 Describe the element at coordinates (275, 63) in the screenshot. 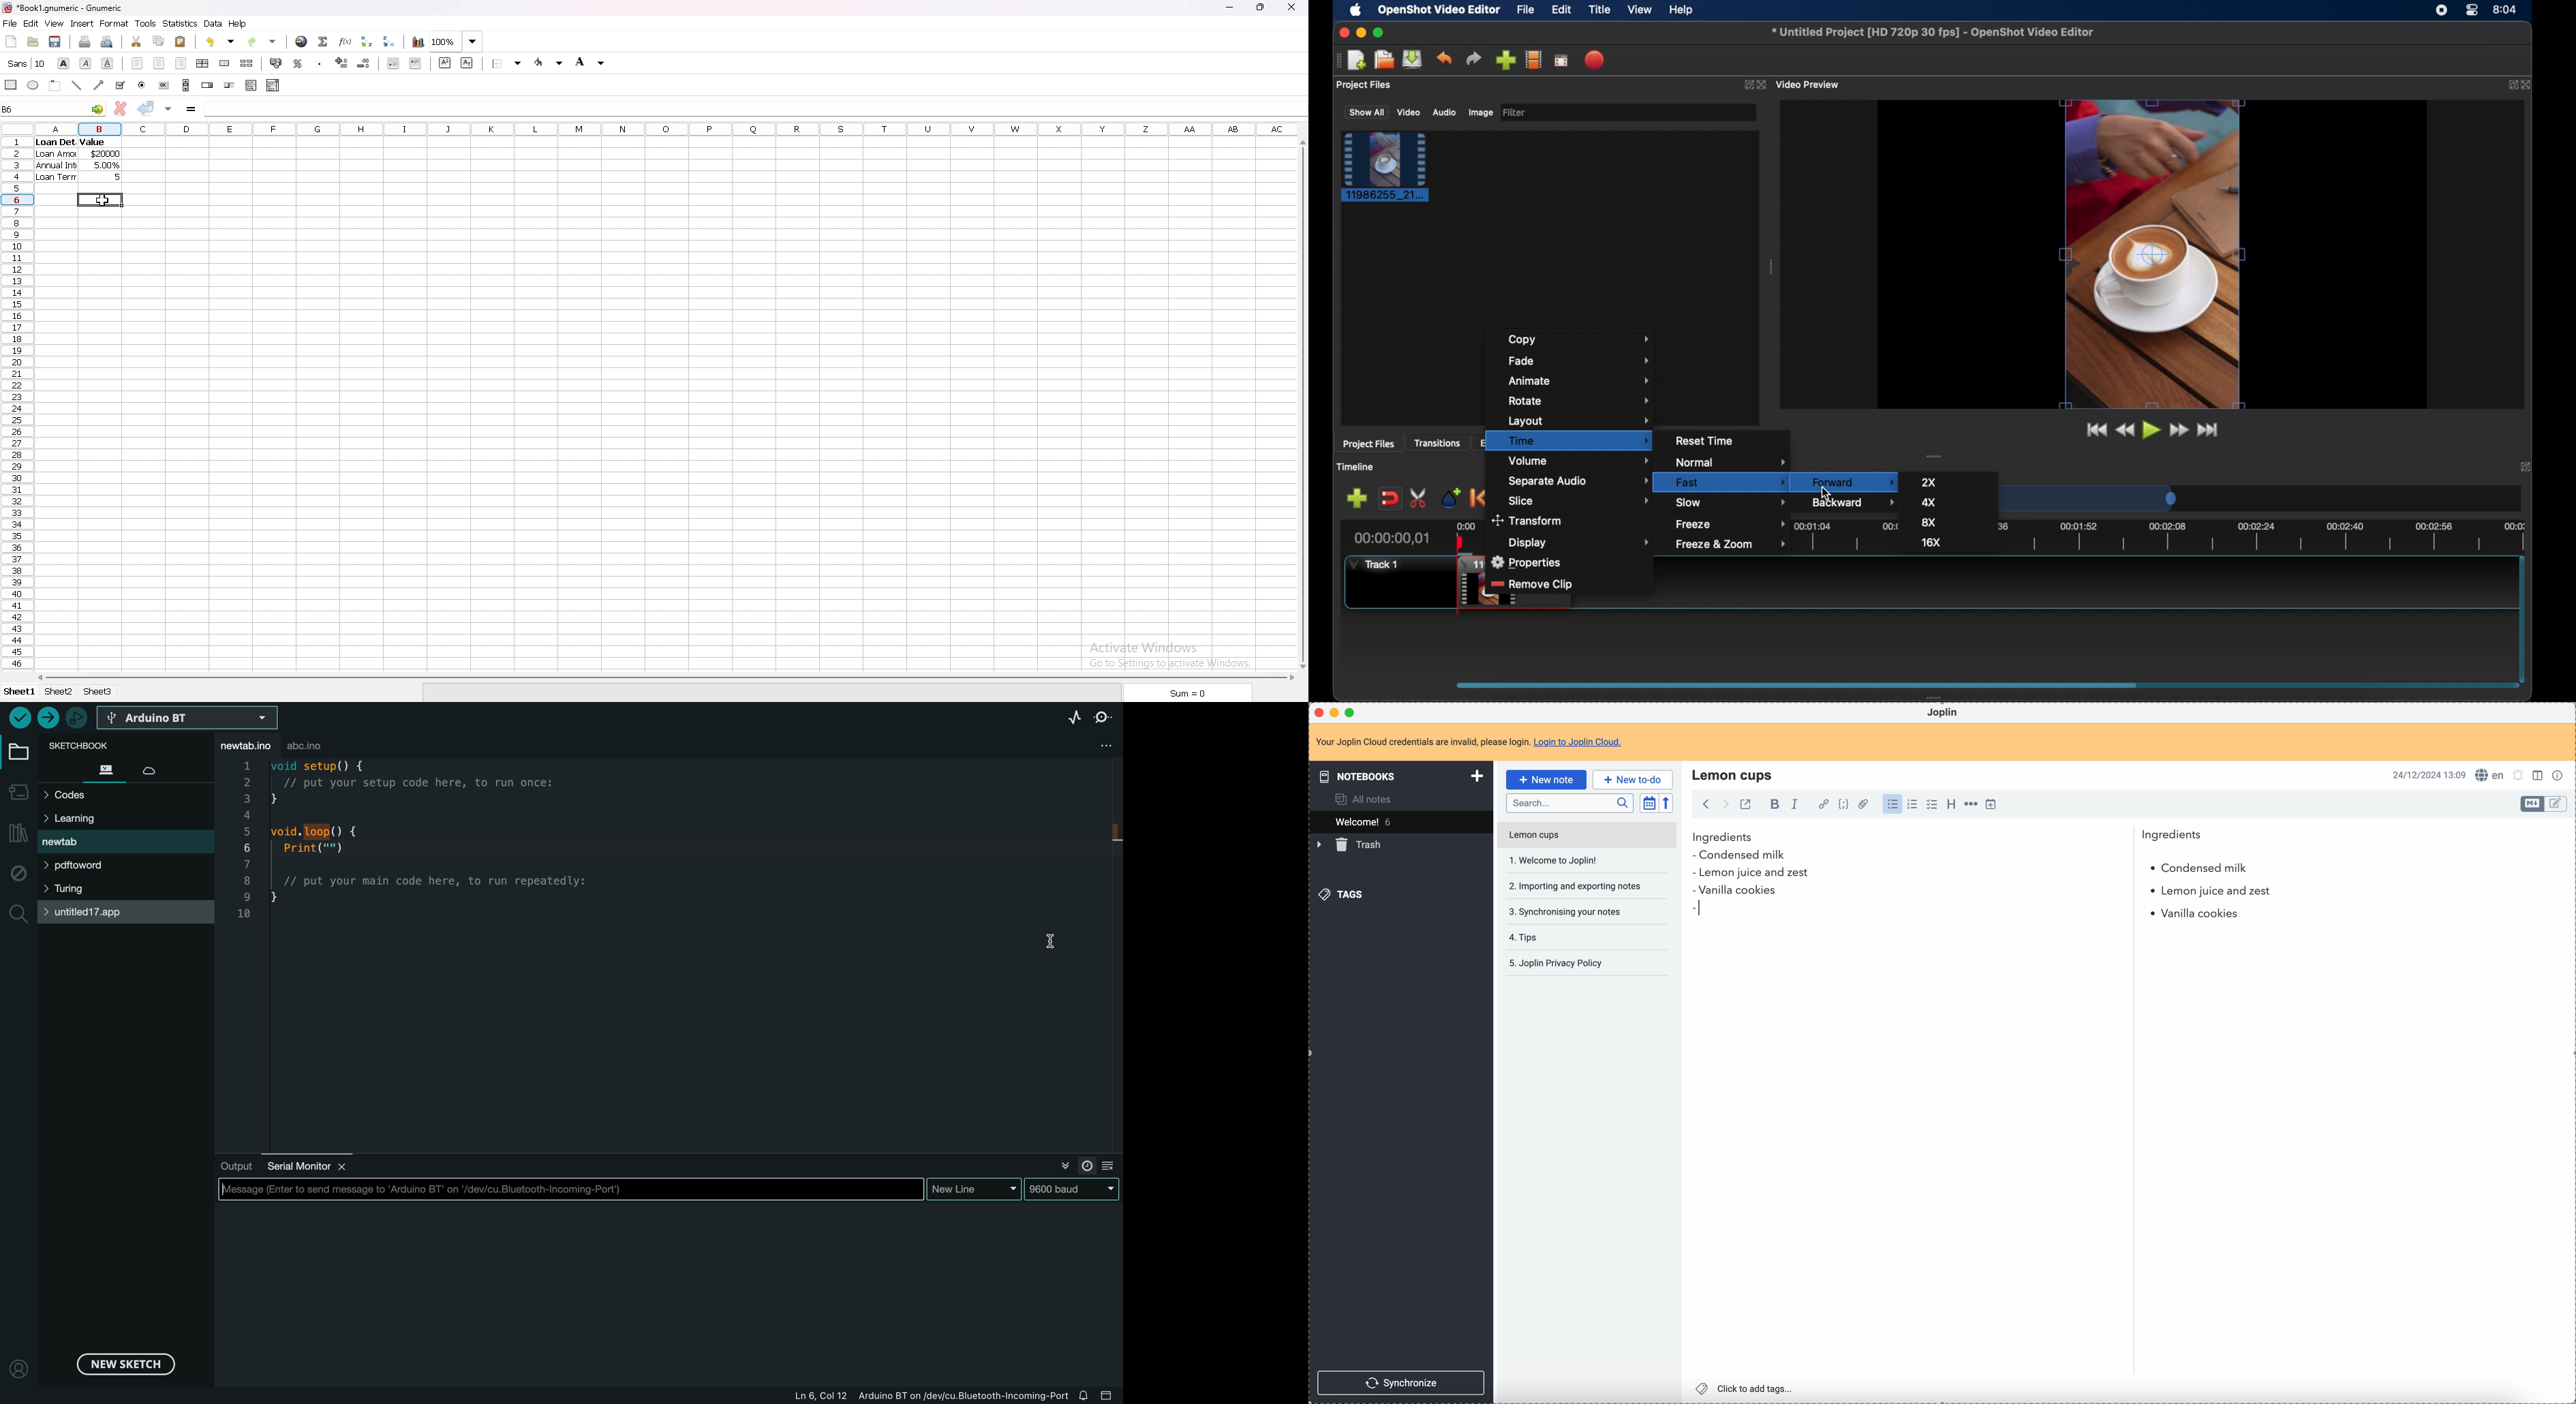

I see `accounting` at that location.